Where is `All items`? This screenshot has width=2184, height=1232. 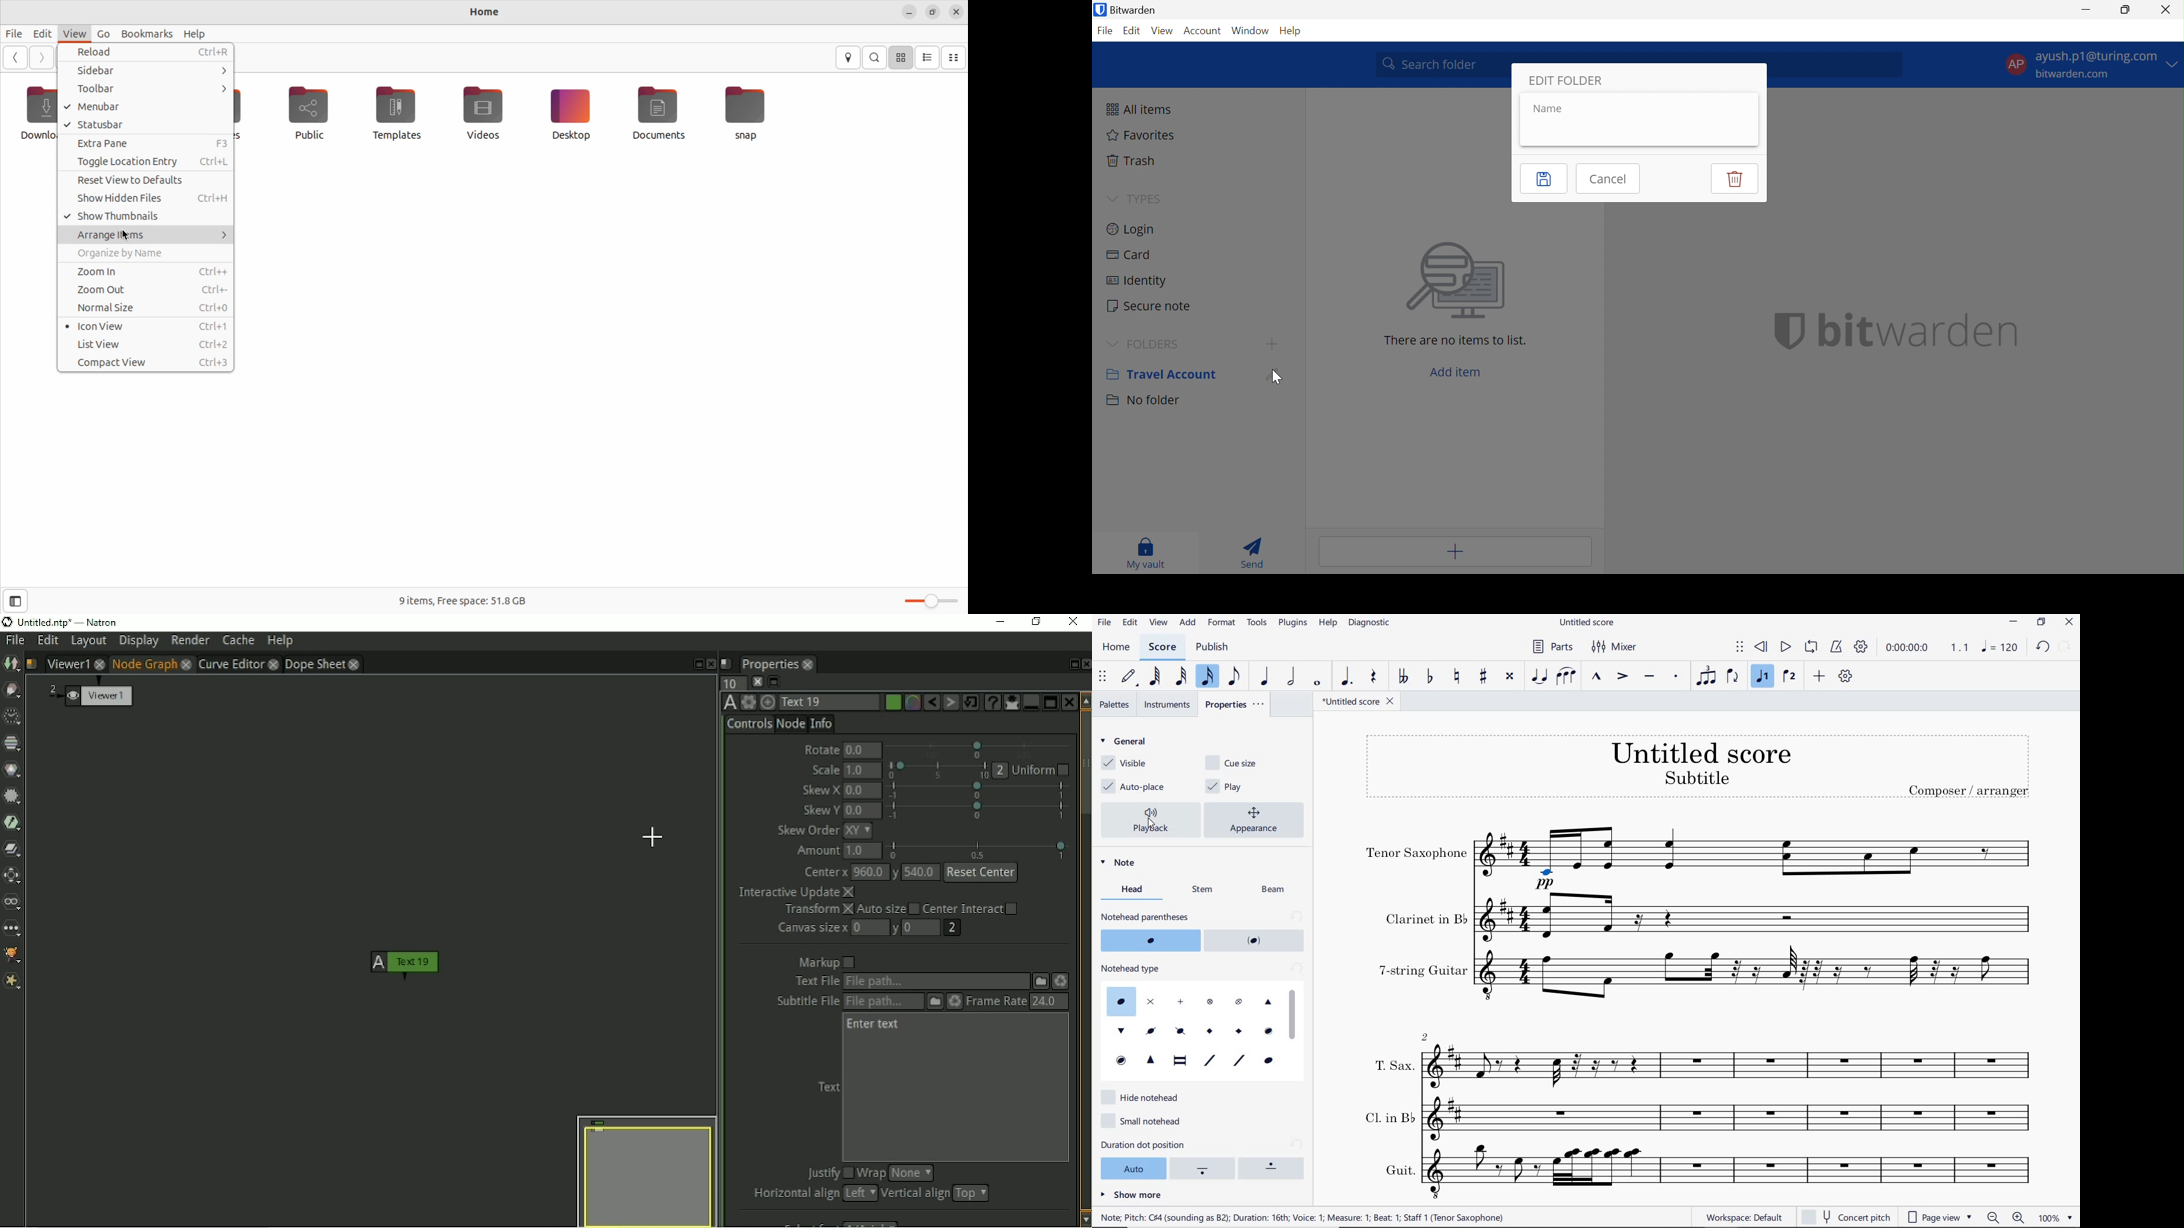
All items is located at coordinates (1140, 109).